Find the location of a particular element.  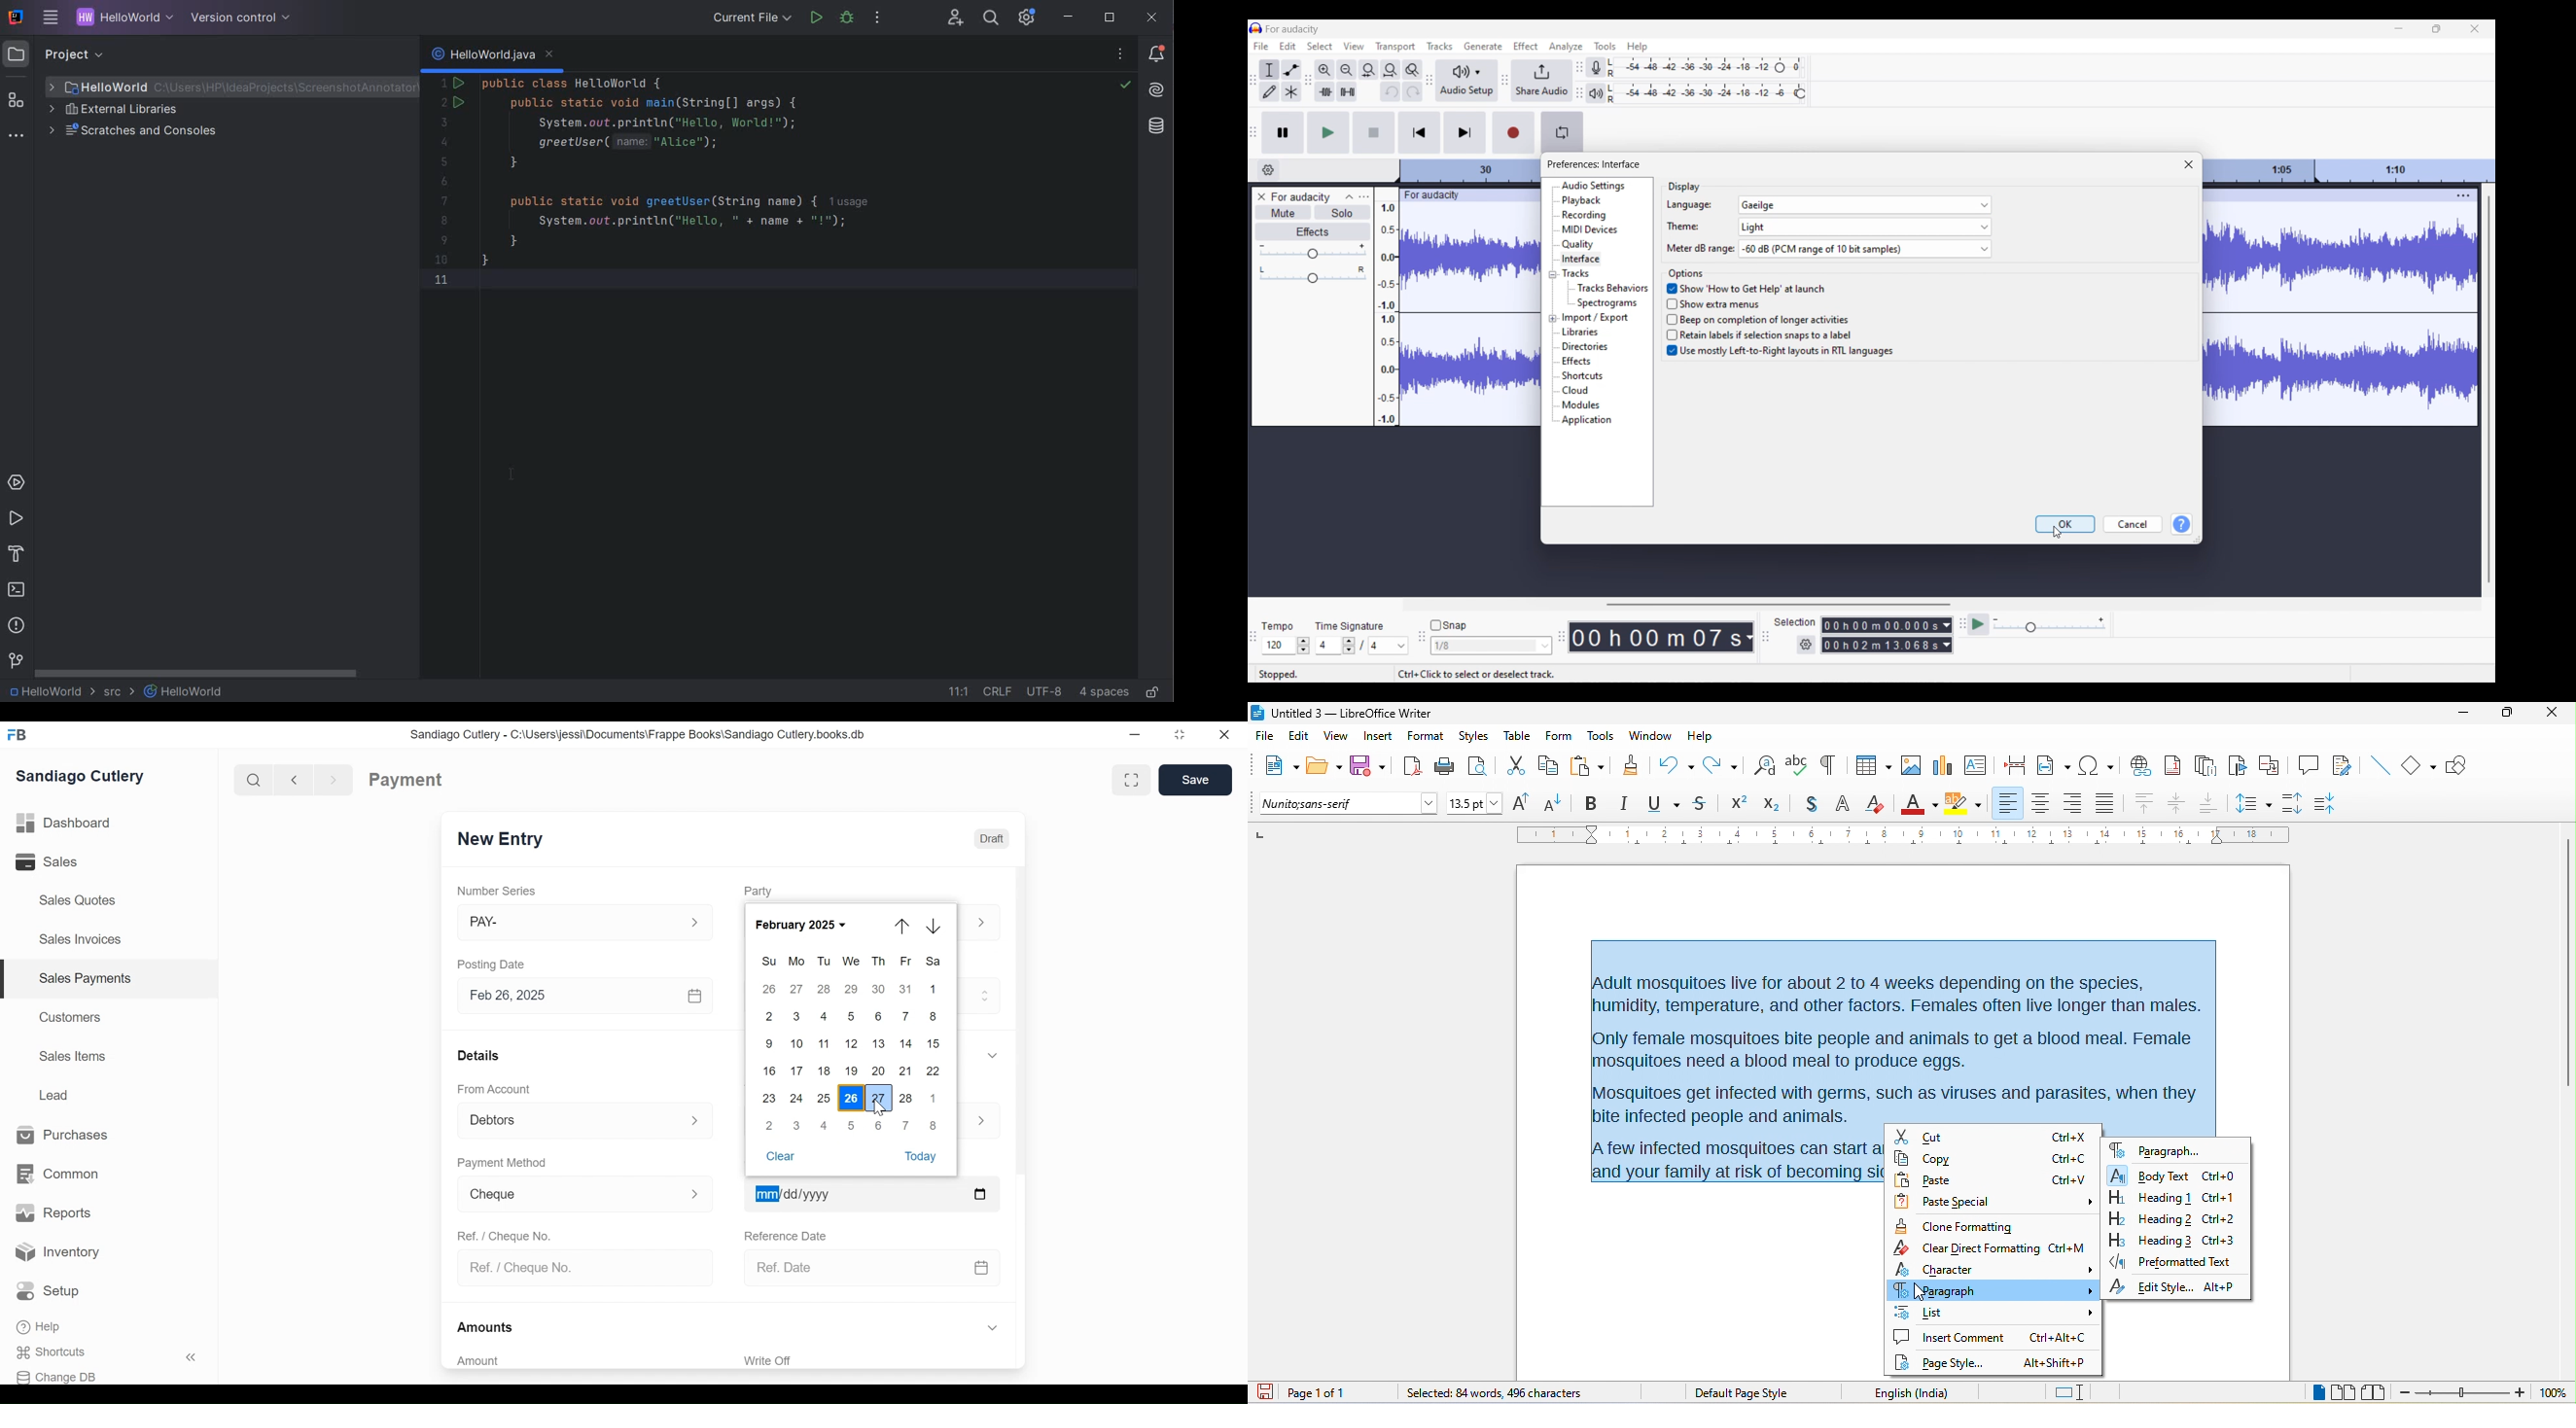

6 is located at coordinates (880, 1125).